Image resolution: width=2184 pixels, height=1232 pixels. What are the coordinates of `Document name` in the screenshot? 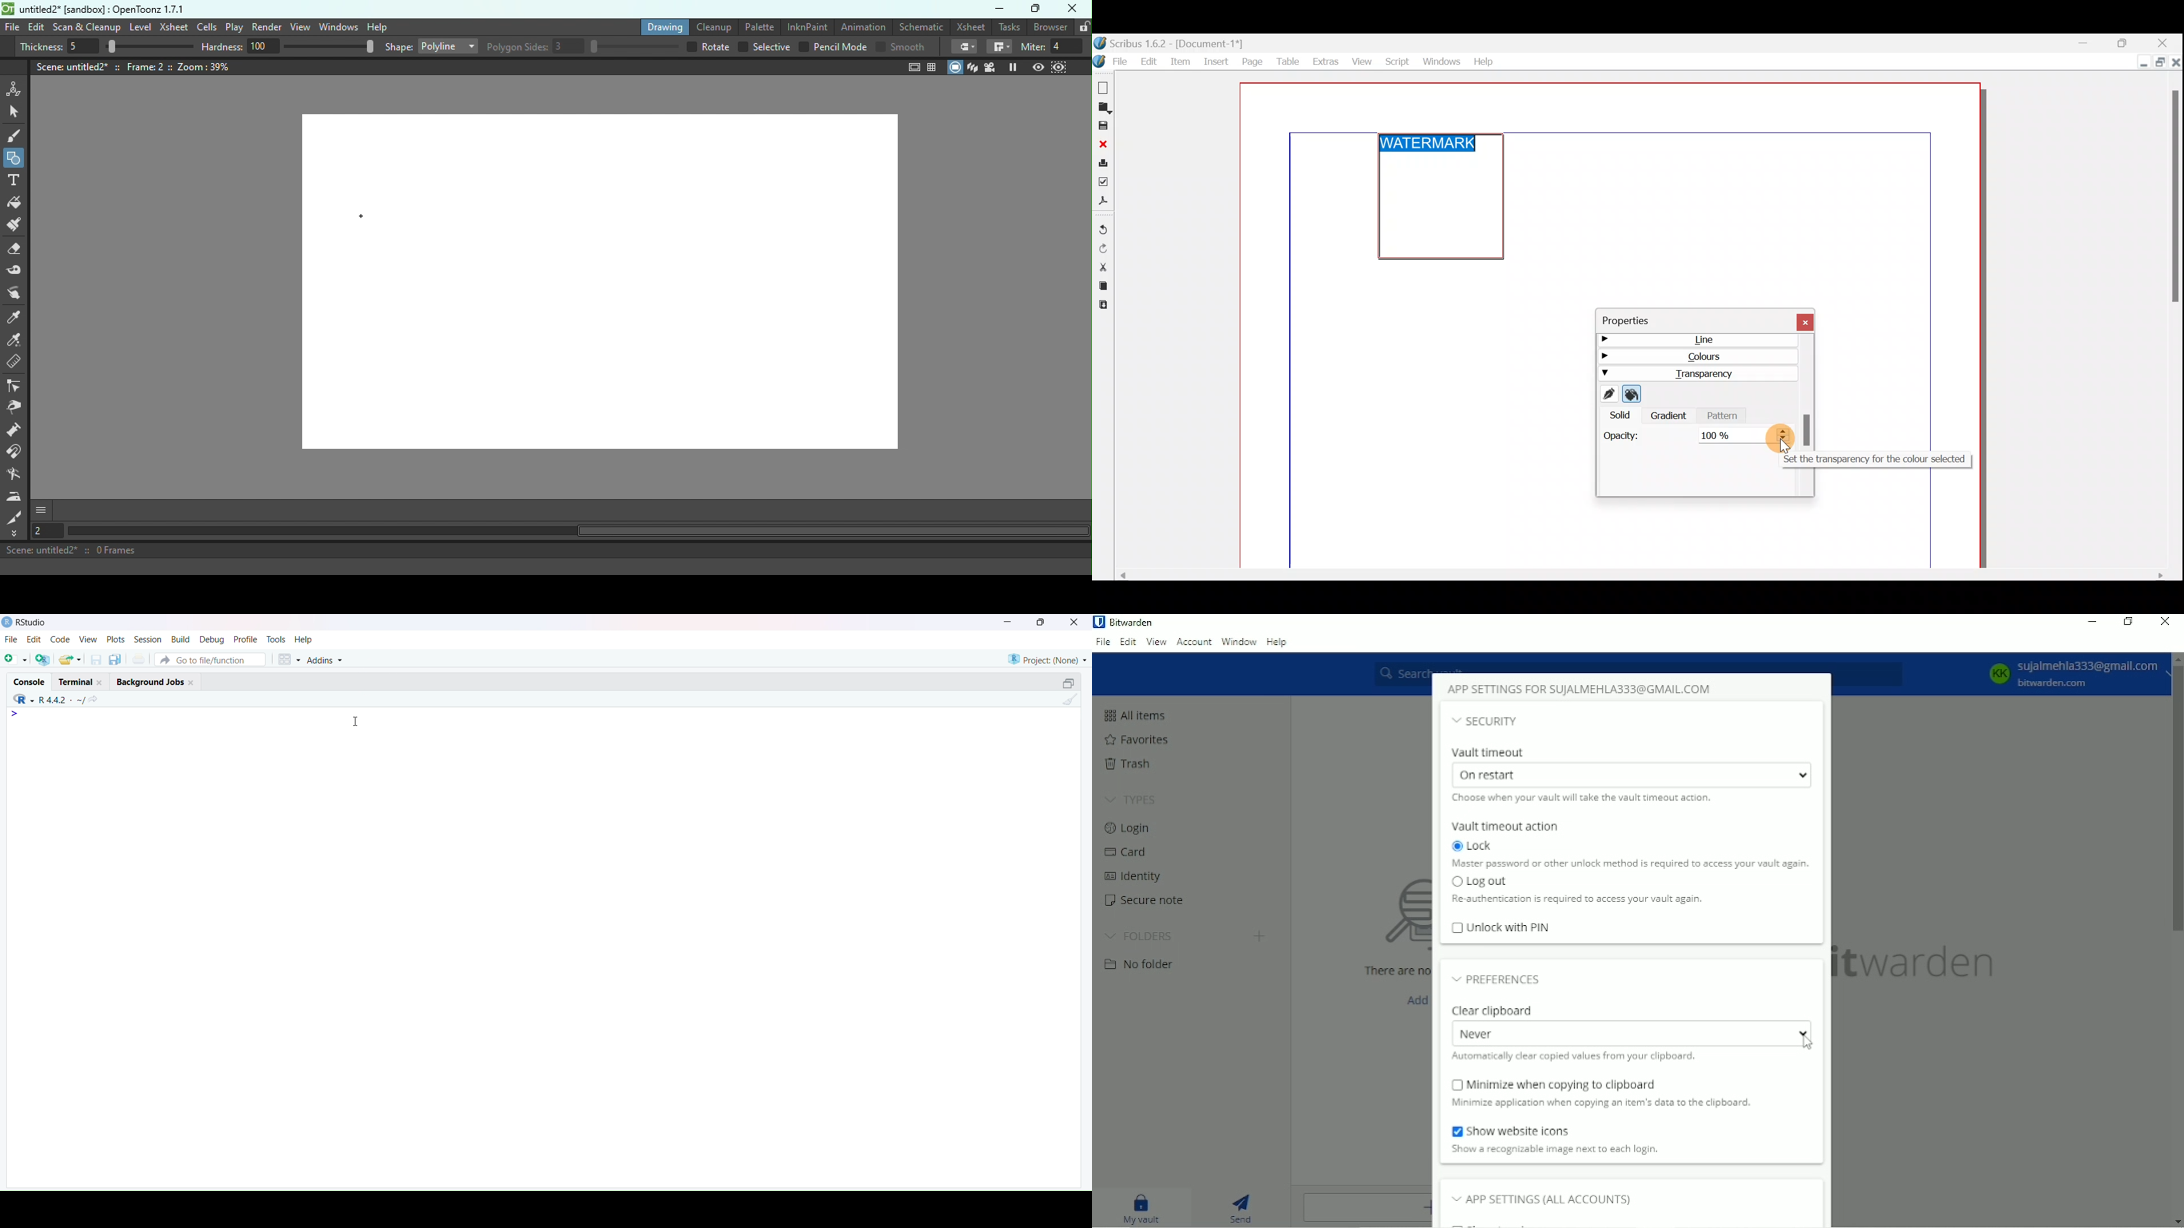 It's located at (1170, 44).